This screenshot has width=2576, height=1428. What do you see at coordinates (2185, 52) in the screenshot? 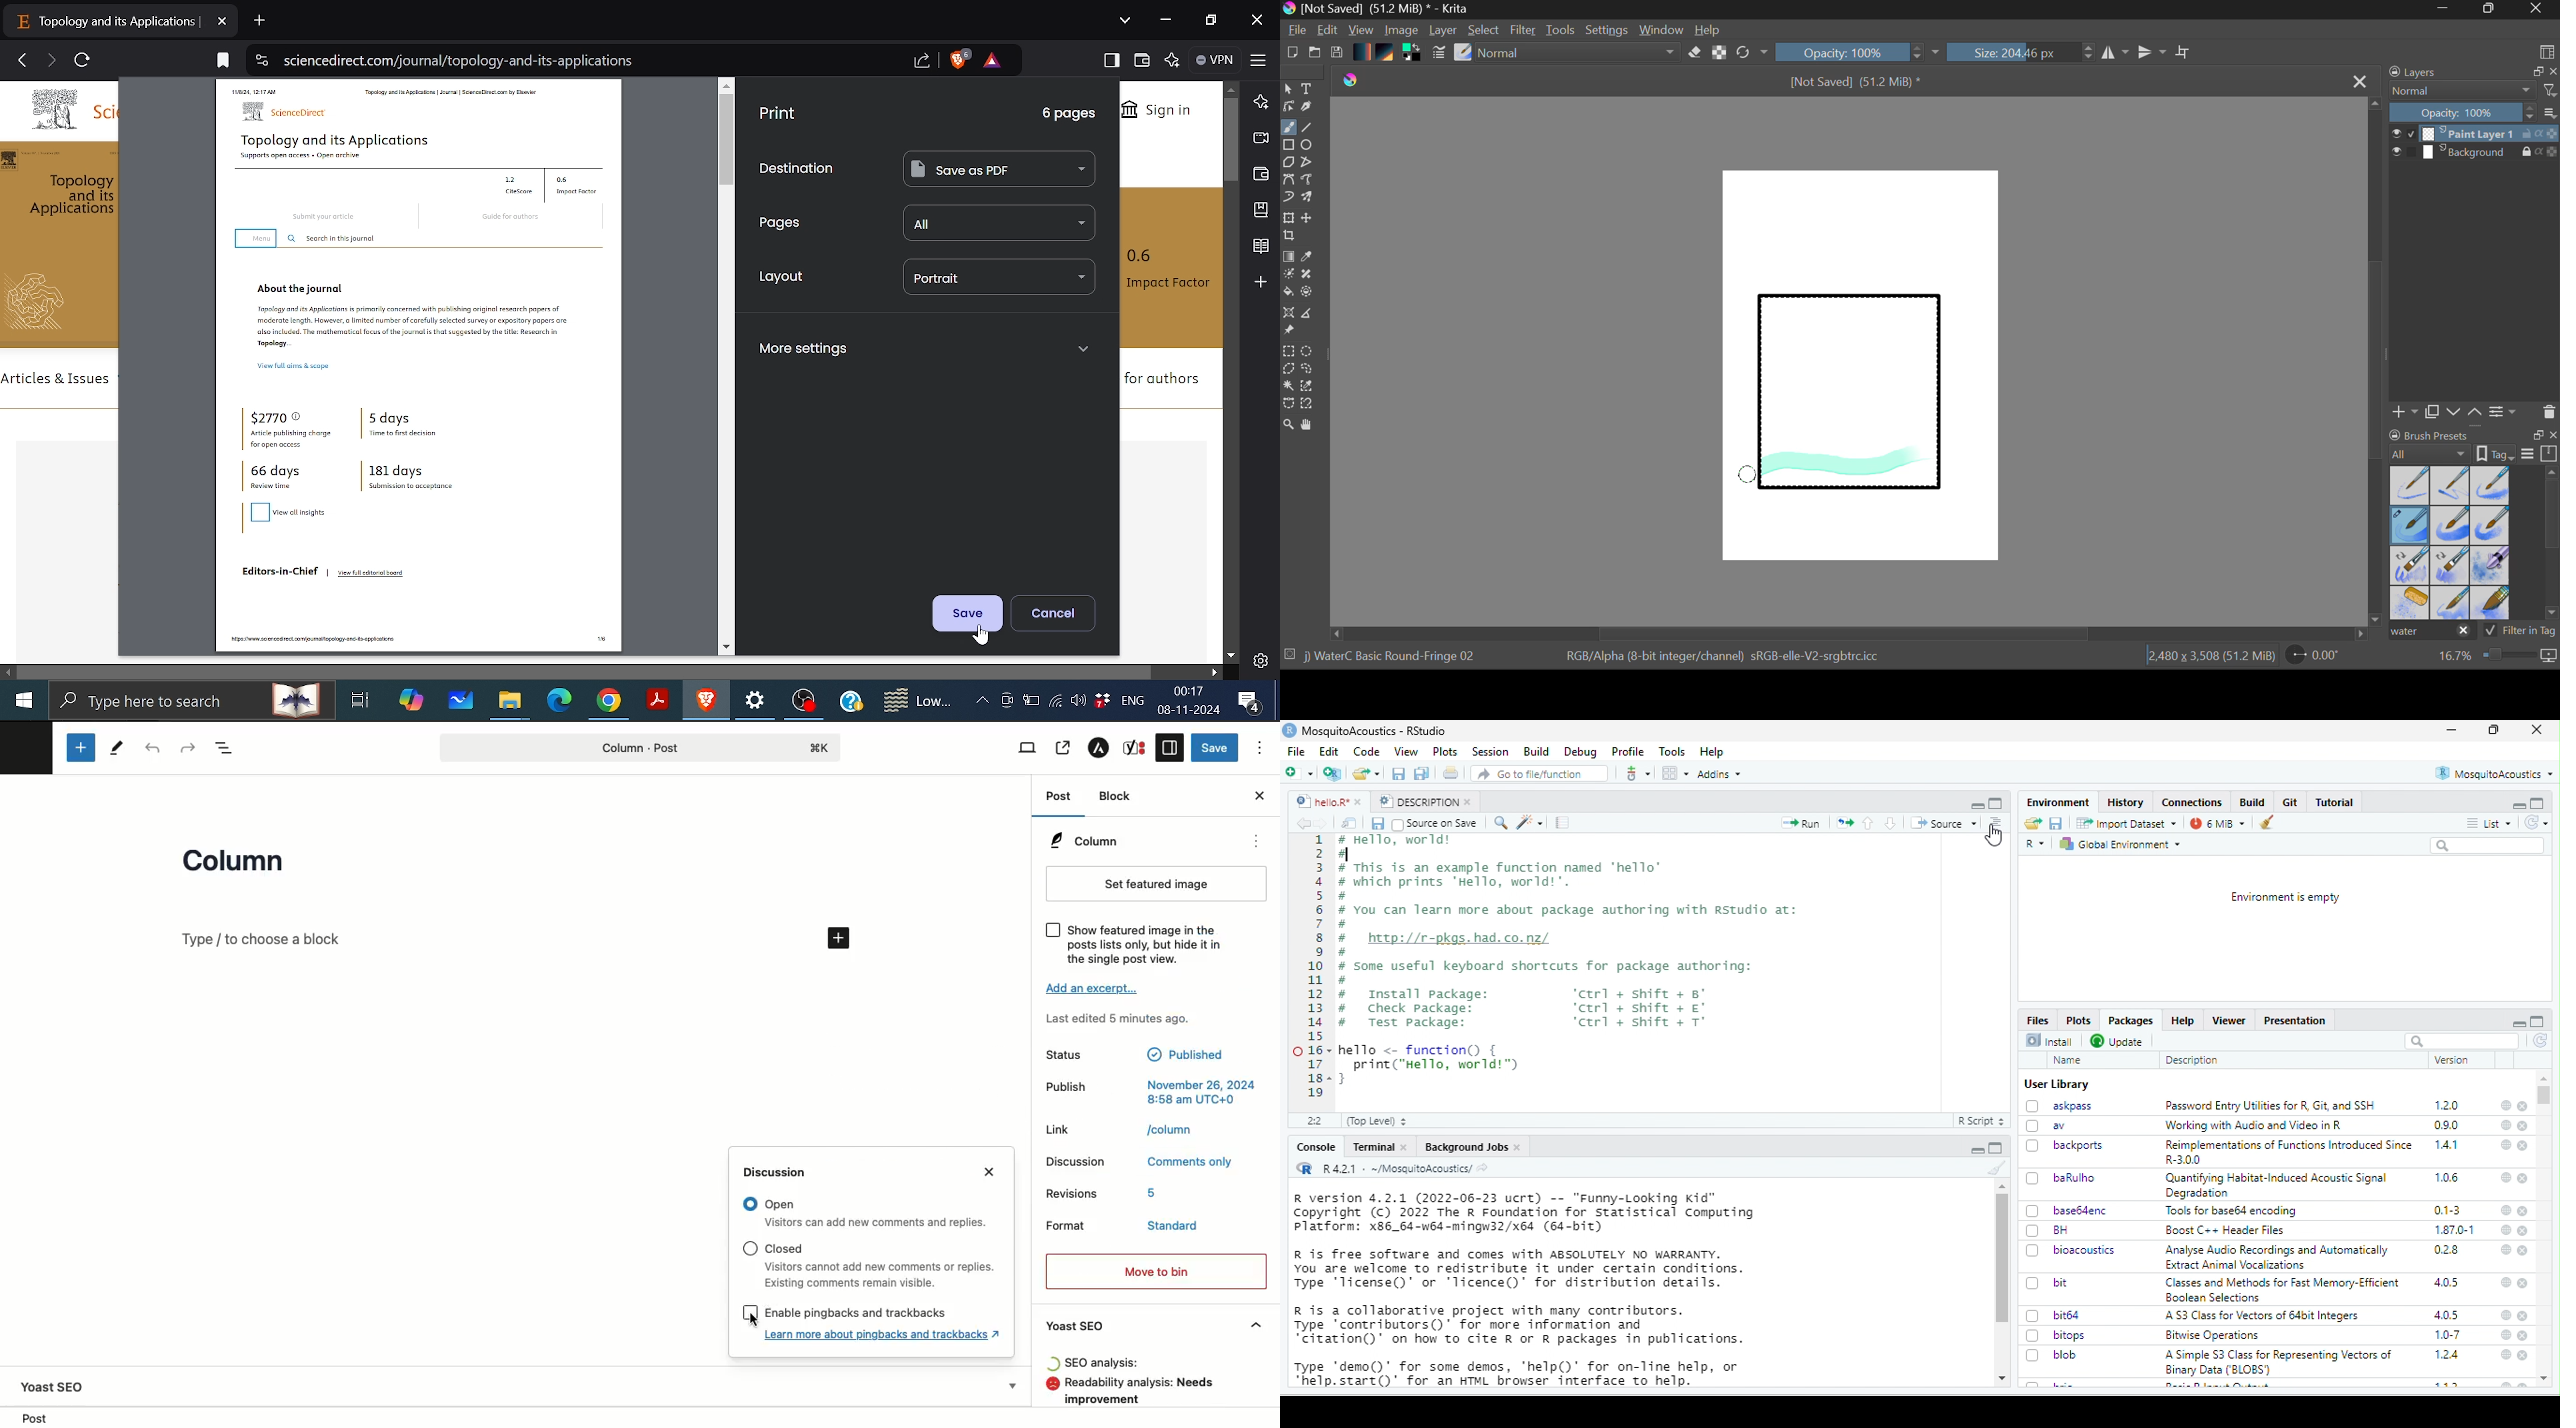
I see `Crop` at bounding box center [2185, 52].